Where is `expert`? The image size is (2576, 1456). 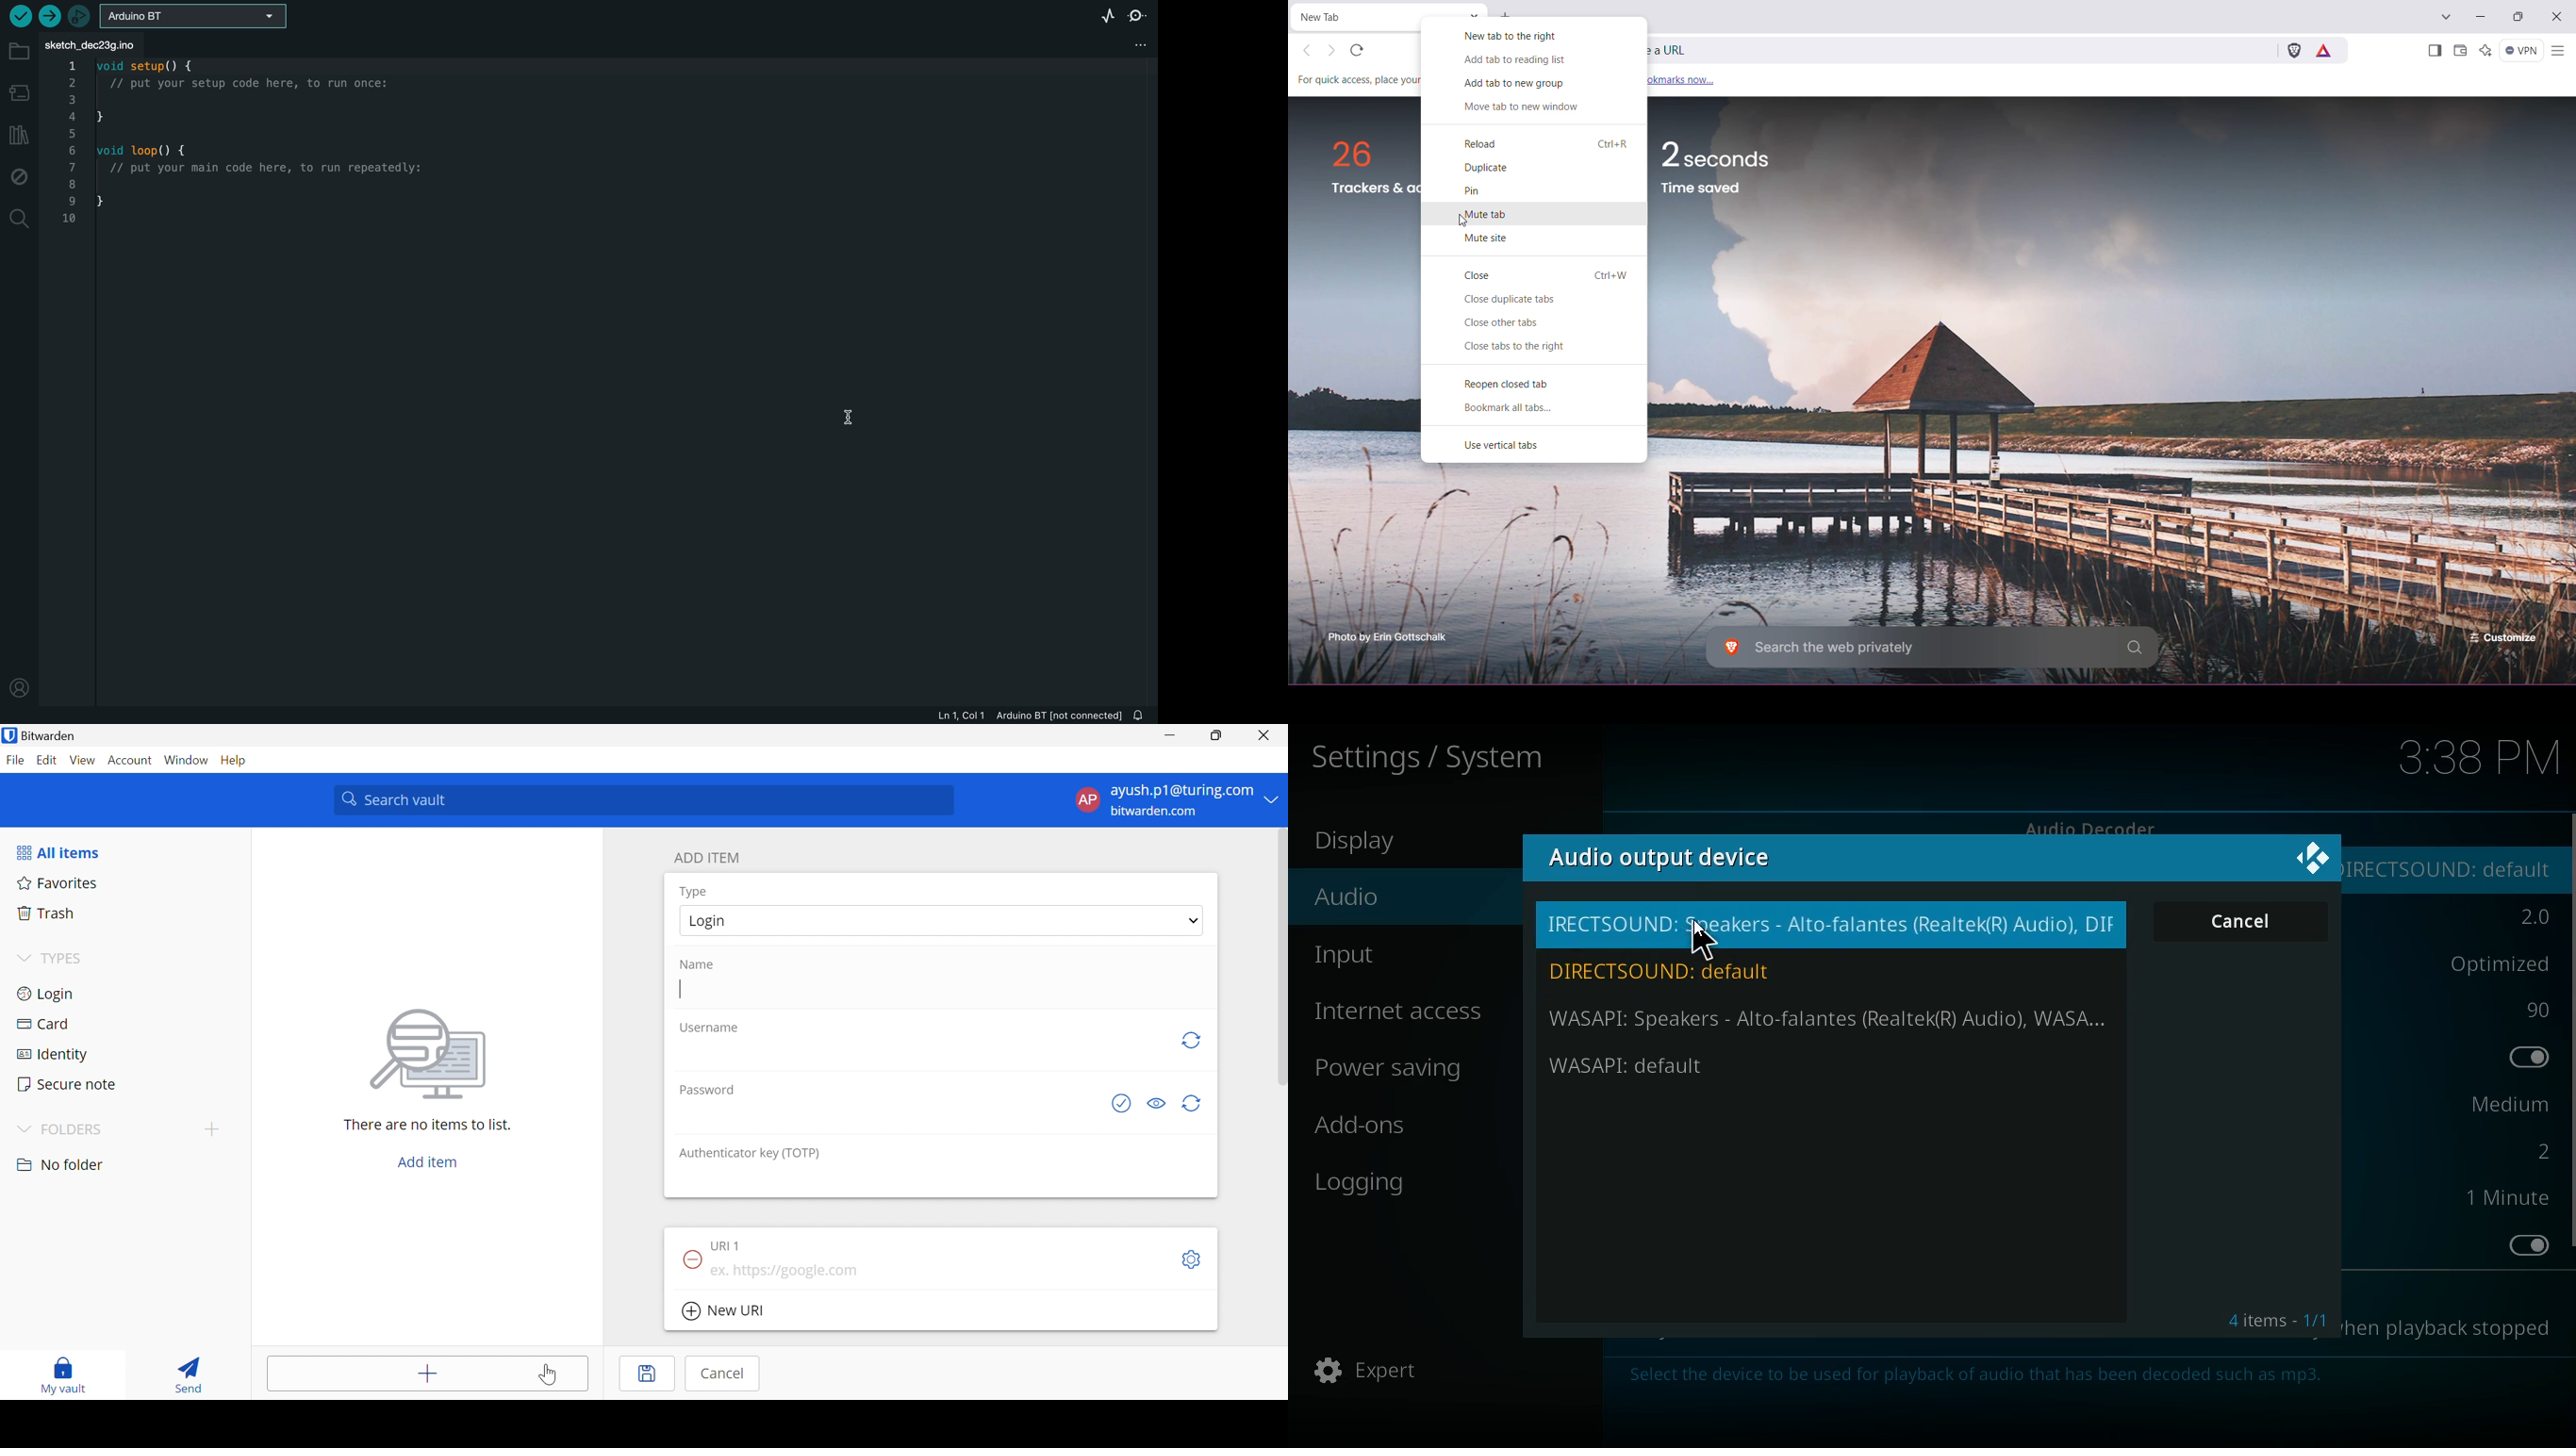
expert is located at coordinates (1395, 1372).